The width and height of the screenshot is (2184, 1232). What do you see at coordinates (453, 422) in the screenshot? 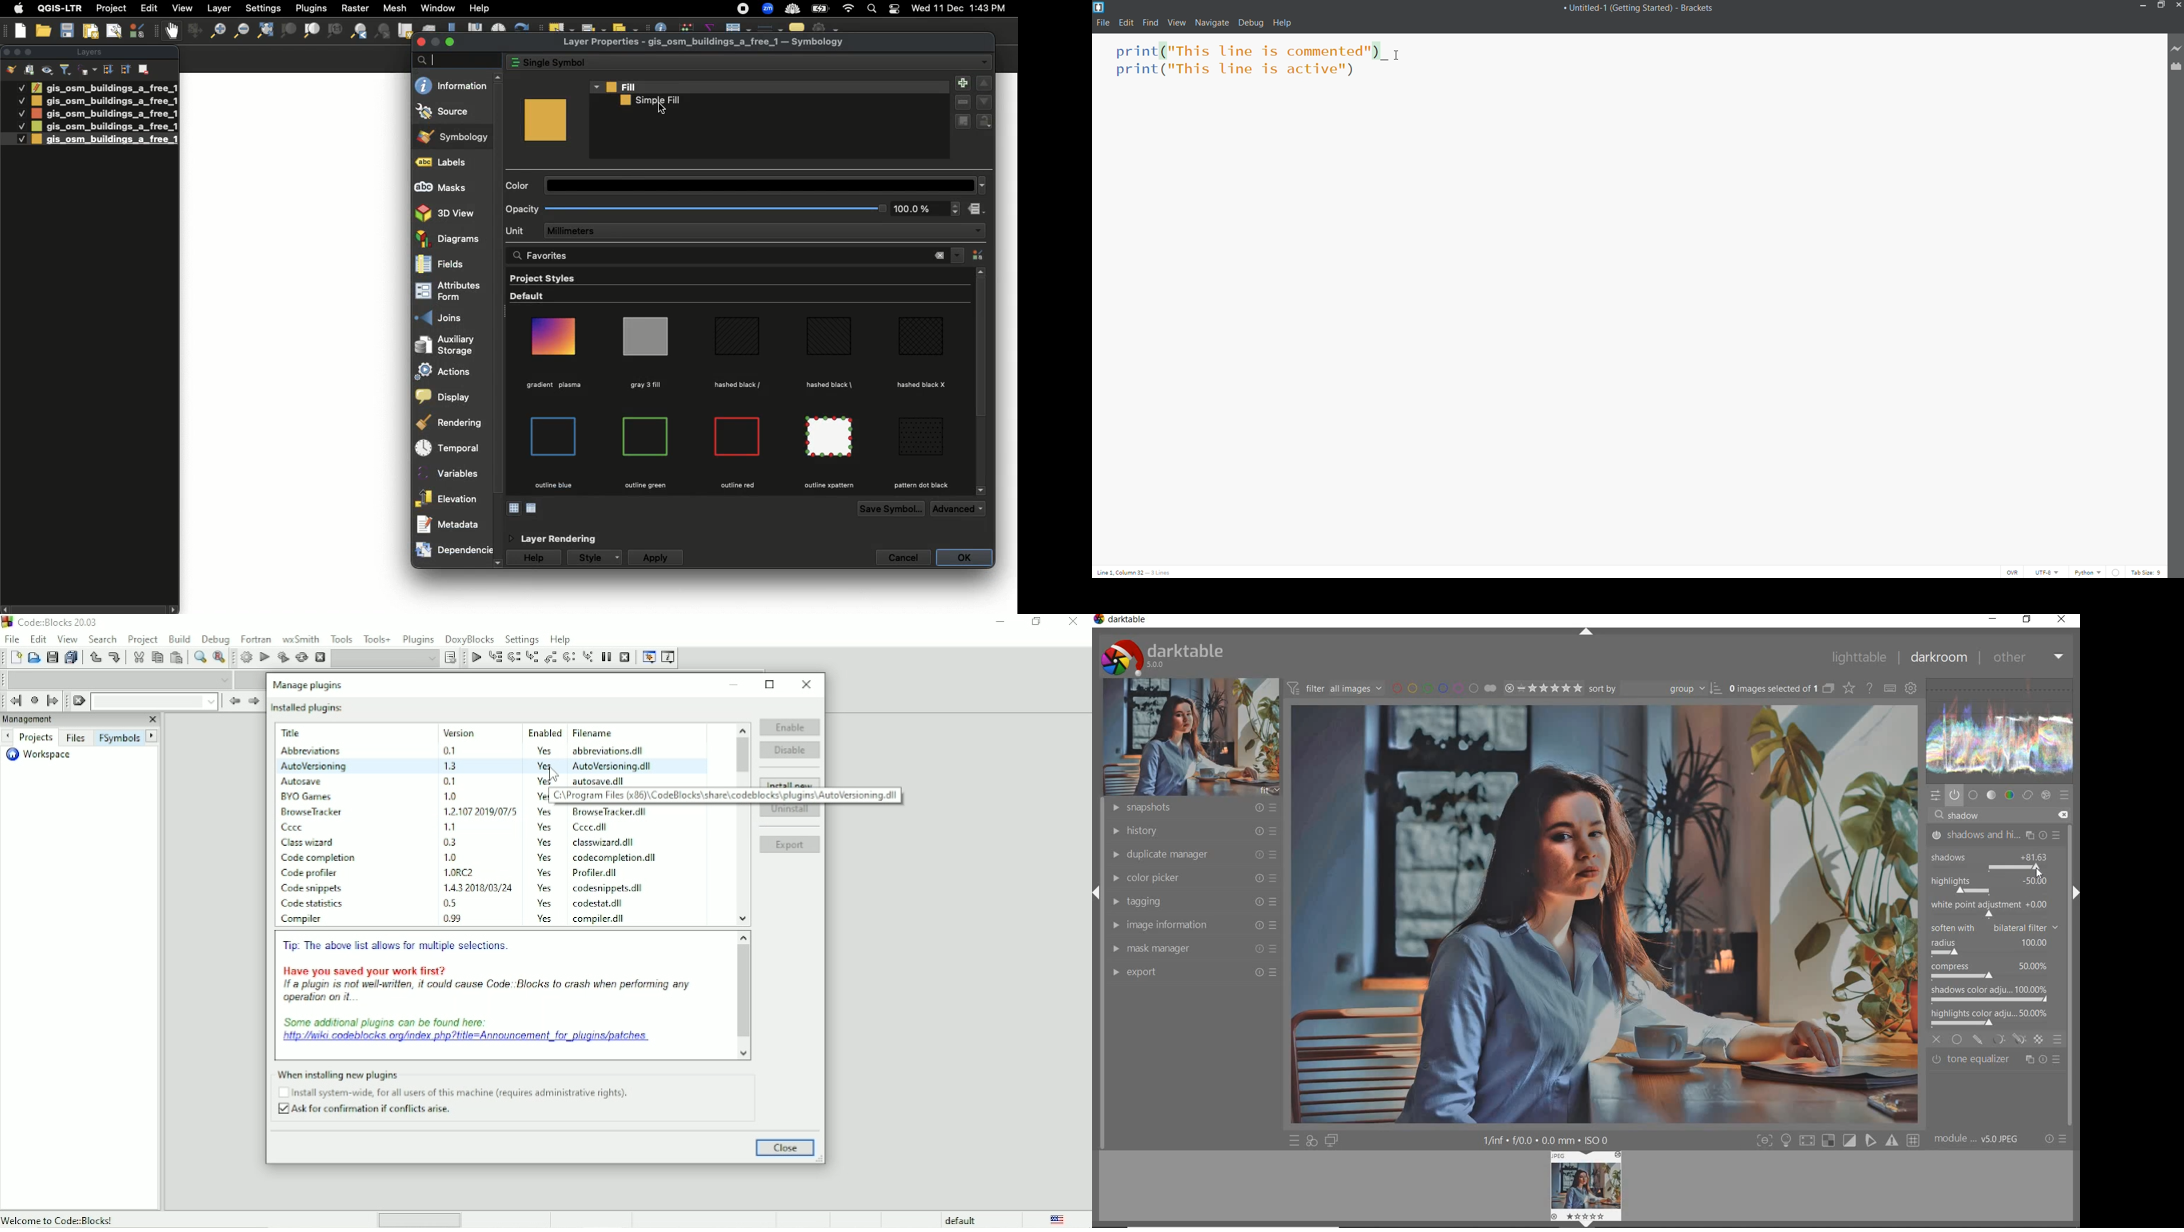
I see `Rendering` at bounding box center [453, 422].